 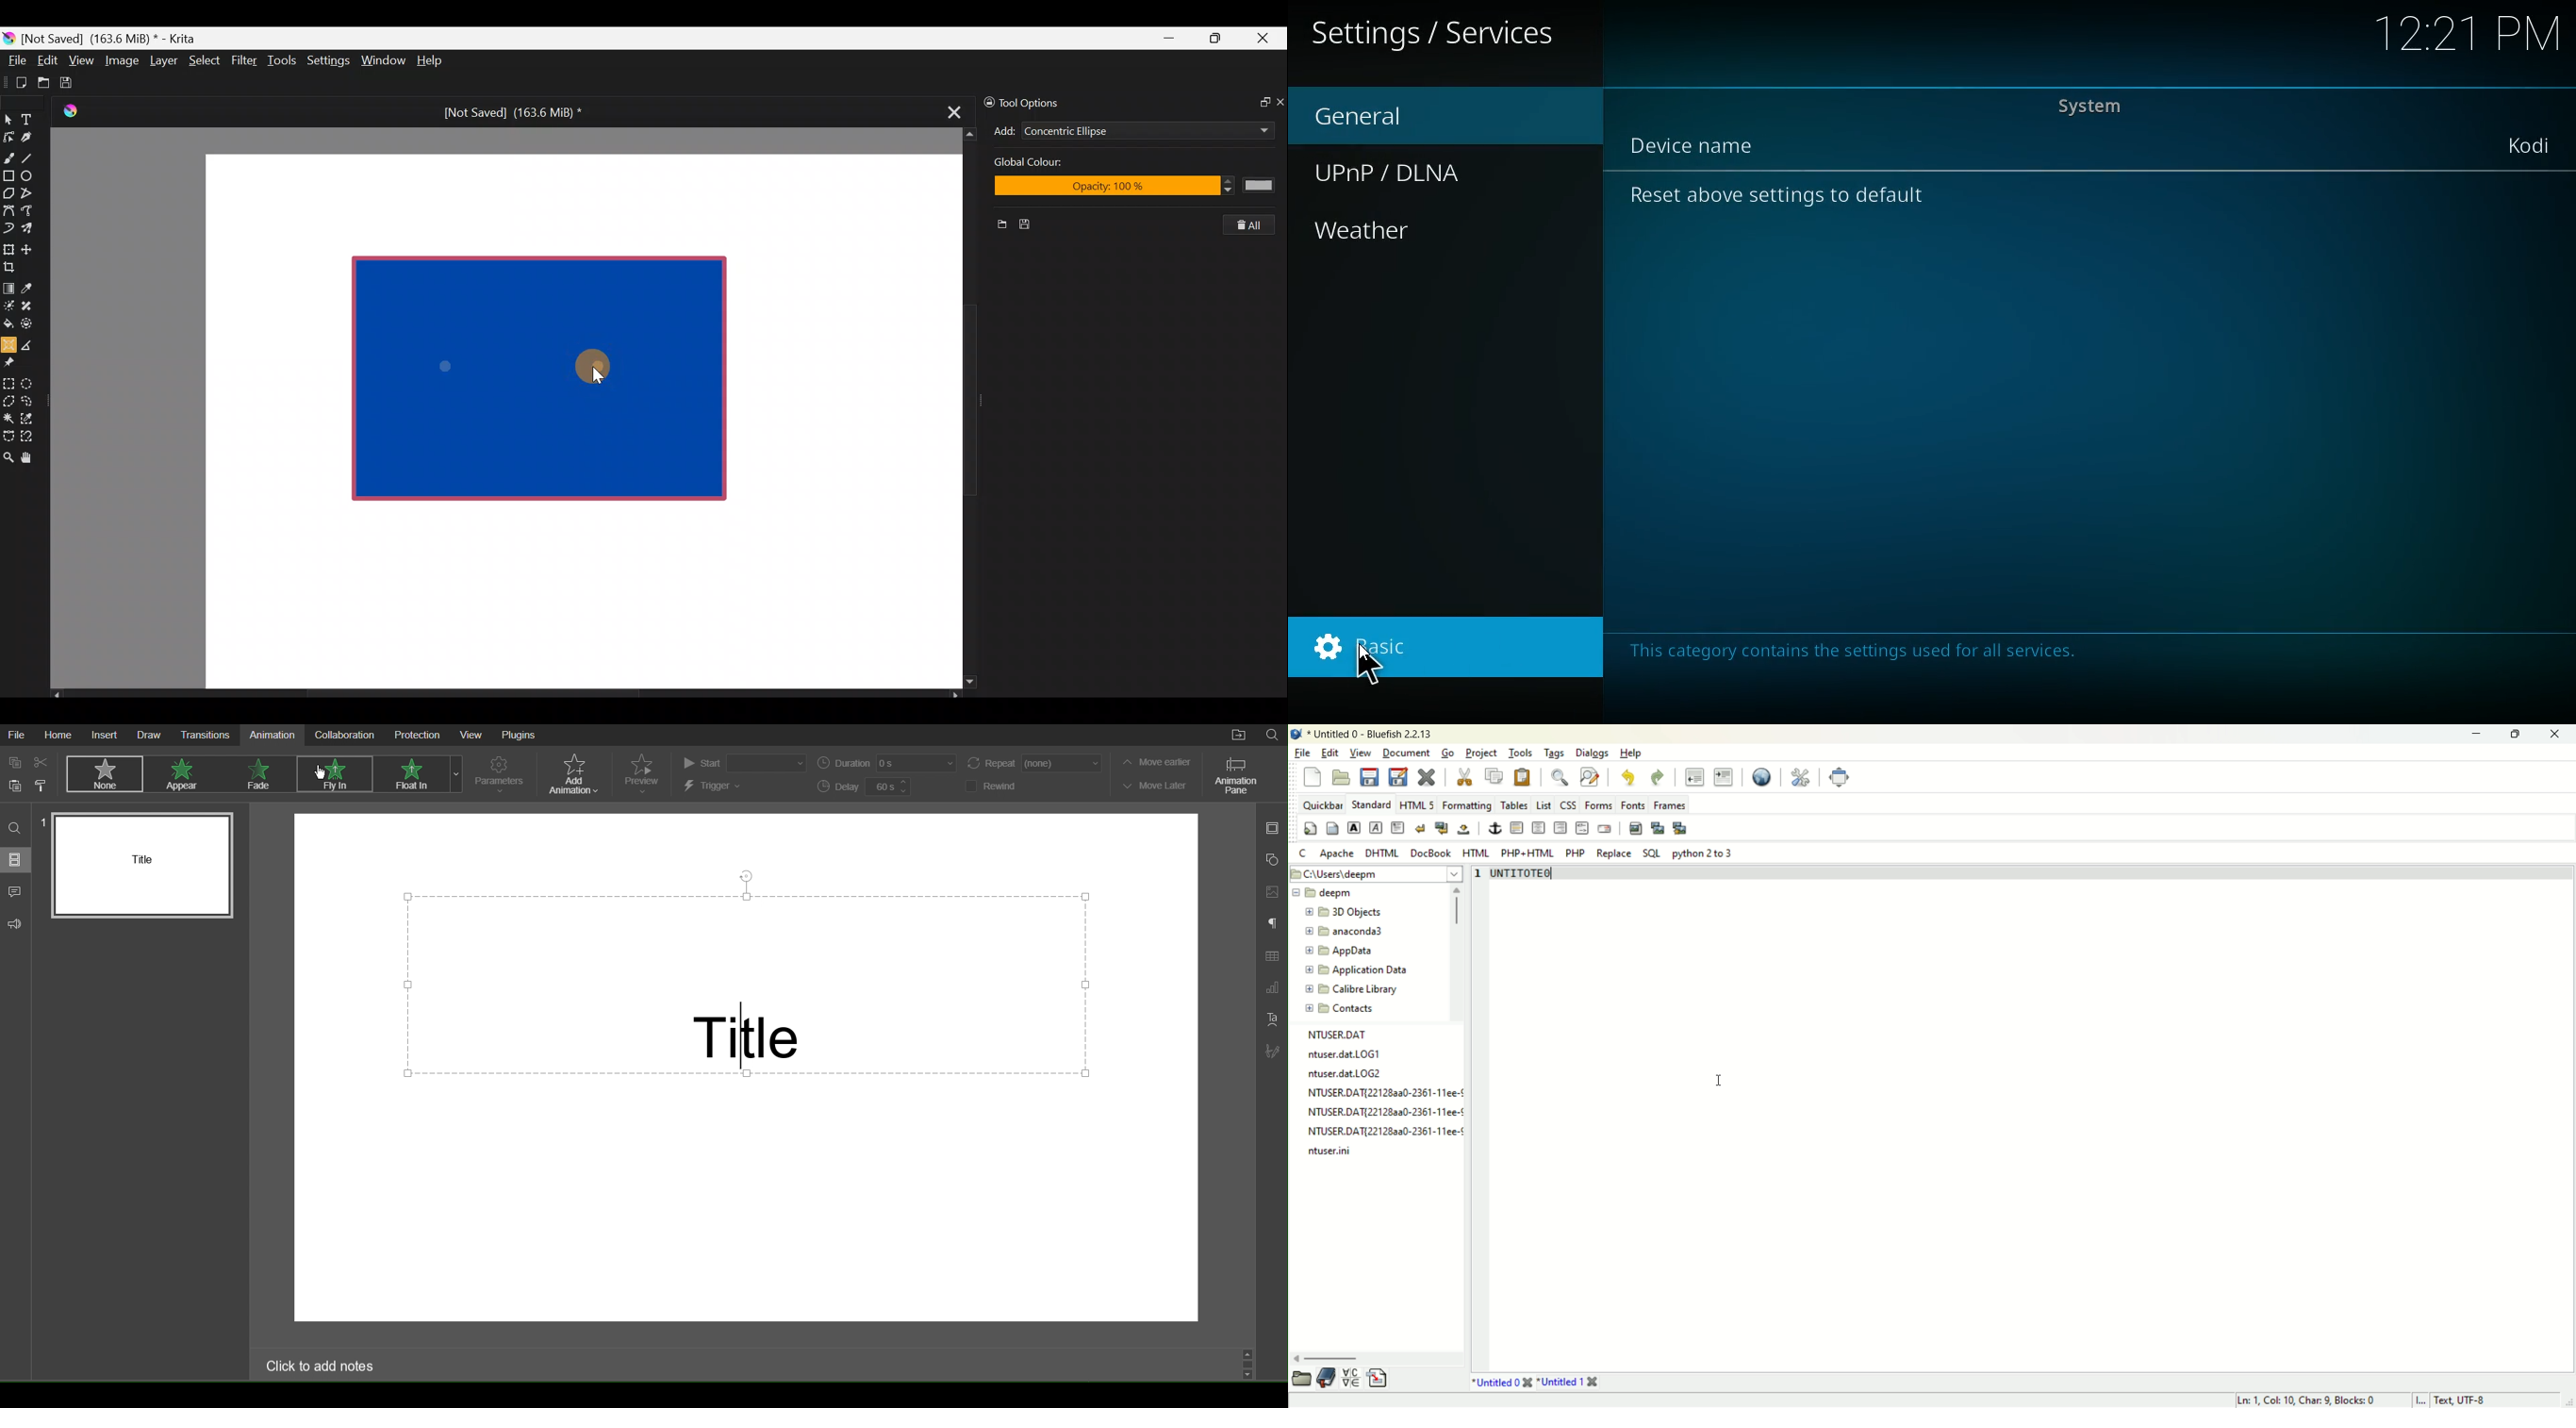 What do you see at coordinates (1555, 754) in the screenshot?
I see `tags` at bounding box center [1555, 754].